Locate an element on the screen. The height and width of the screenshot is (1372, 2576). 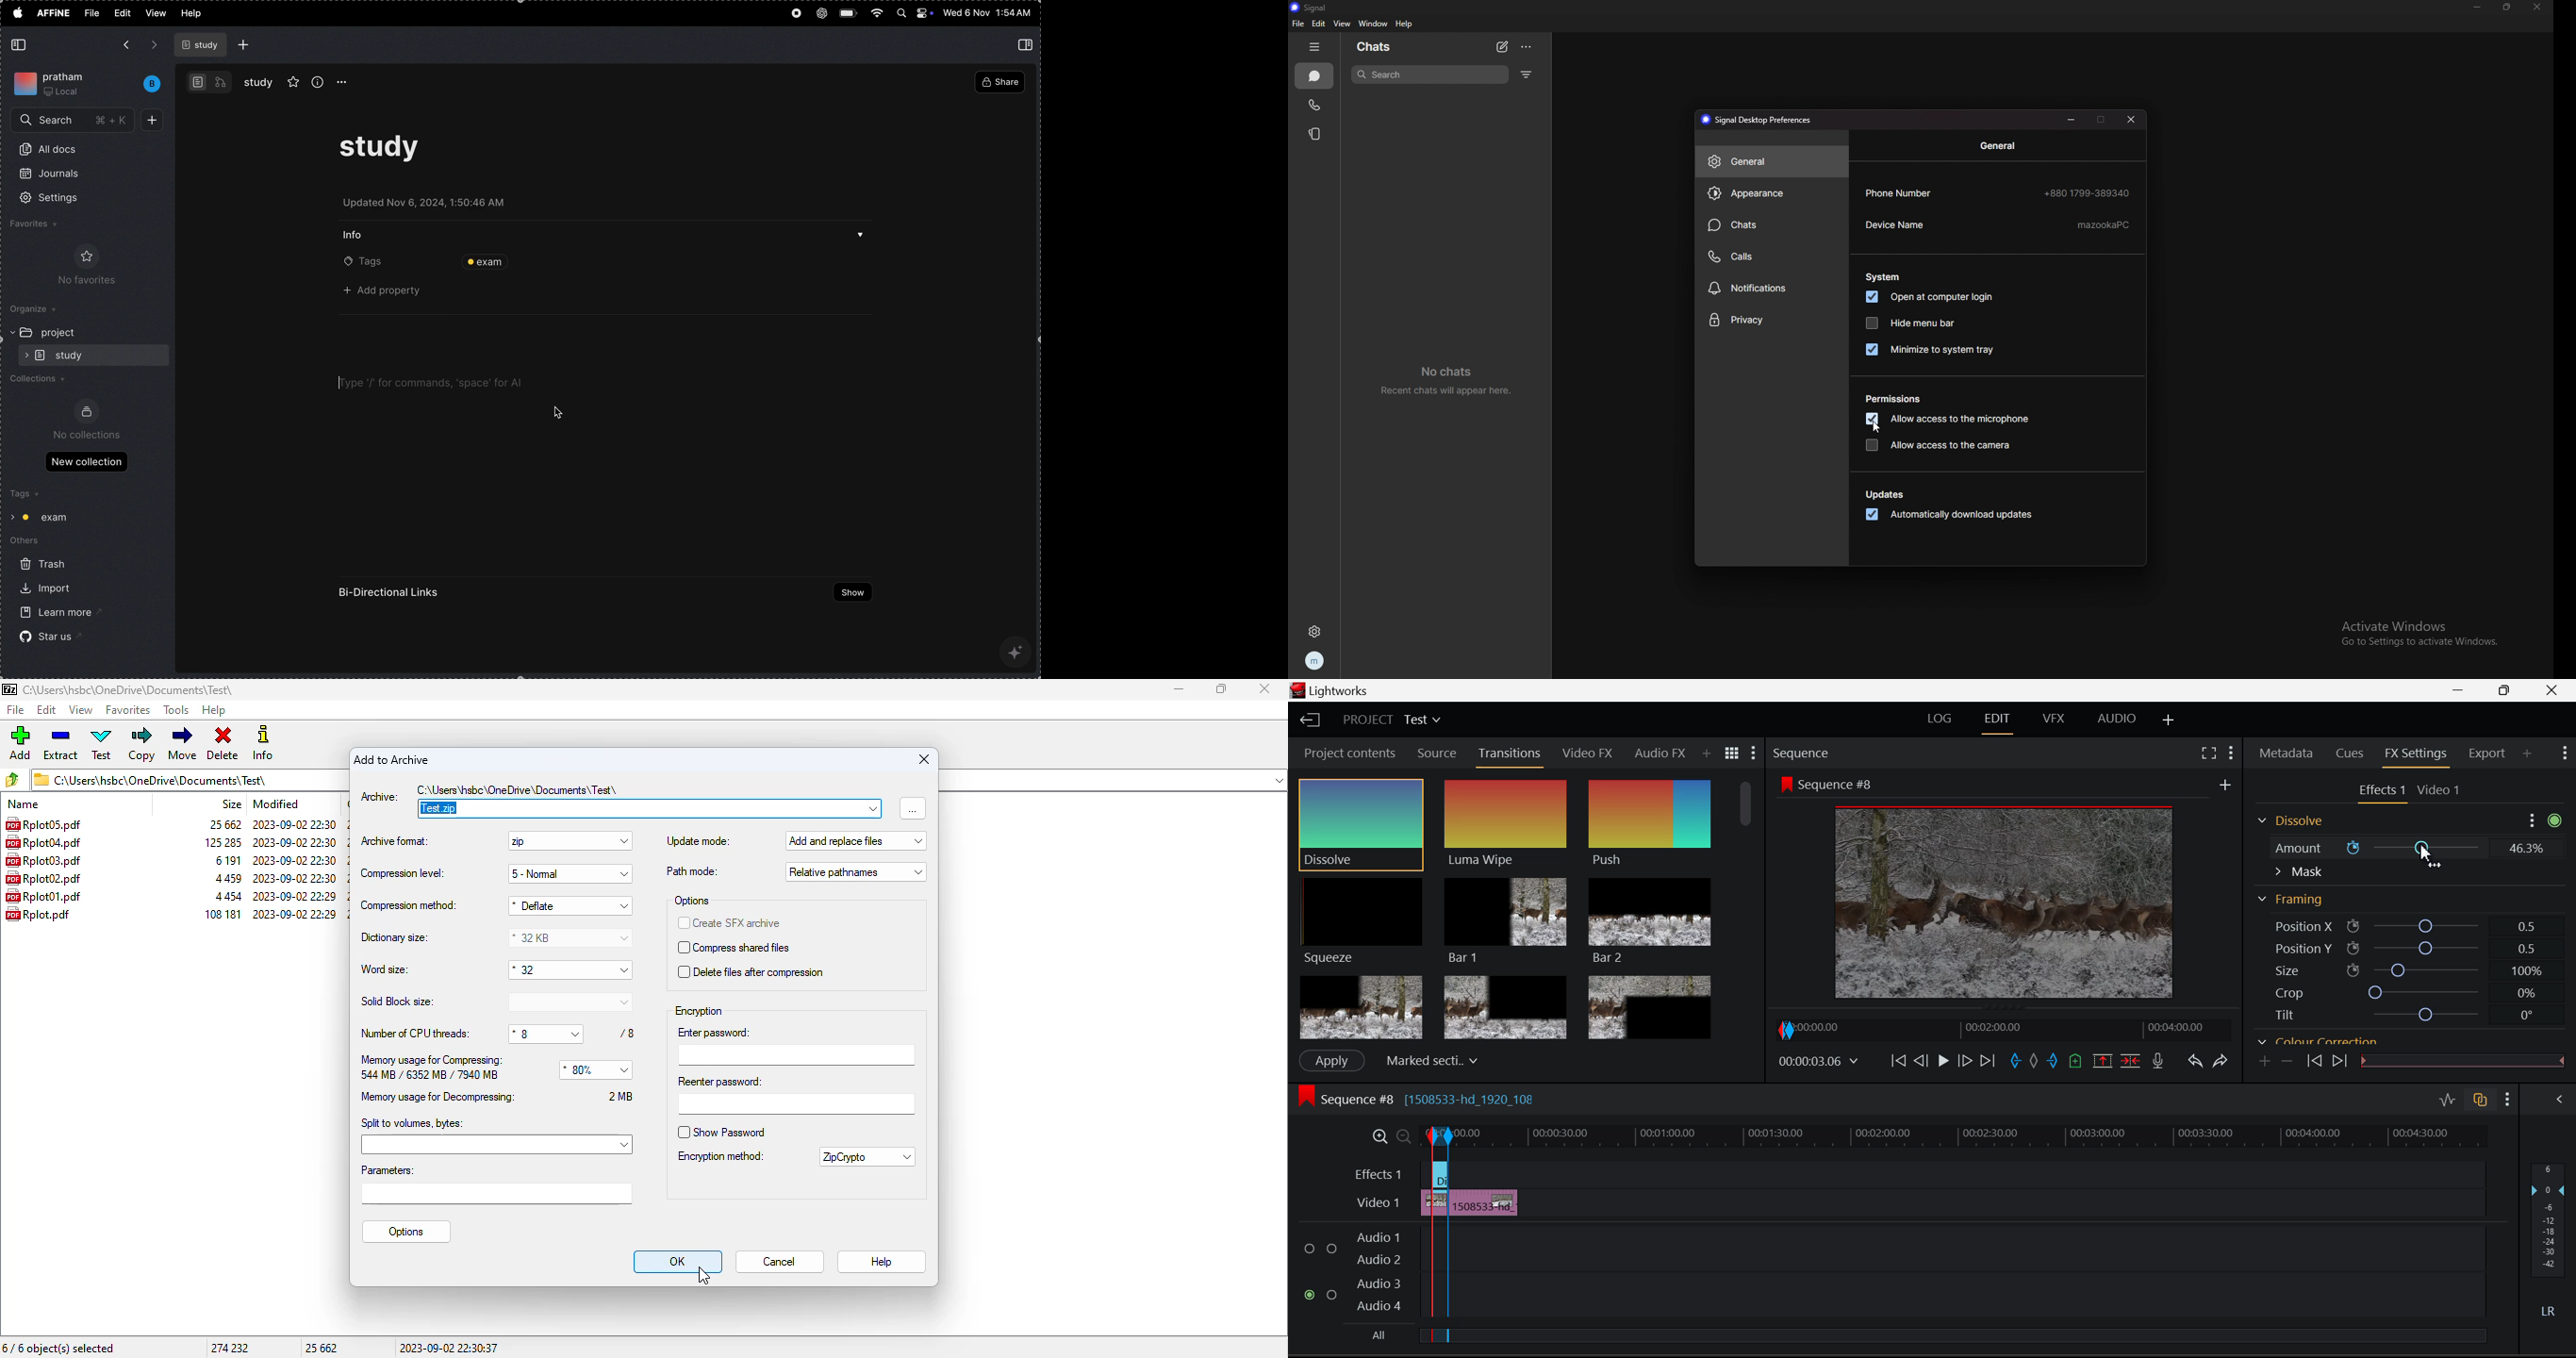
Transitions Panel Open is located at coordinates (1510, 757).